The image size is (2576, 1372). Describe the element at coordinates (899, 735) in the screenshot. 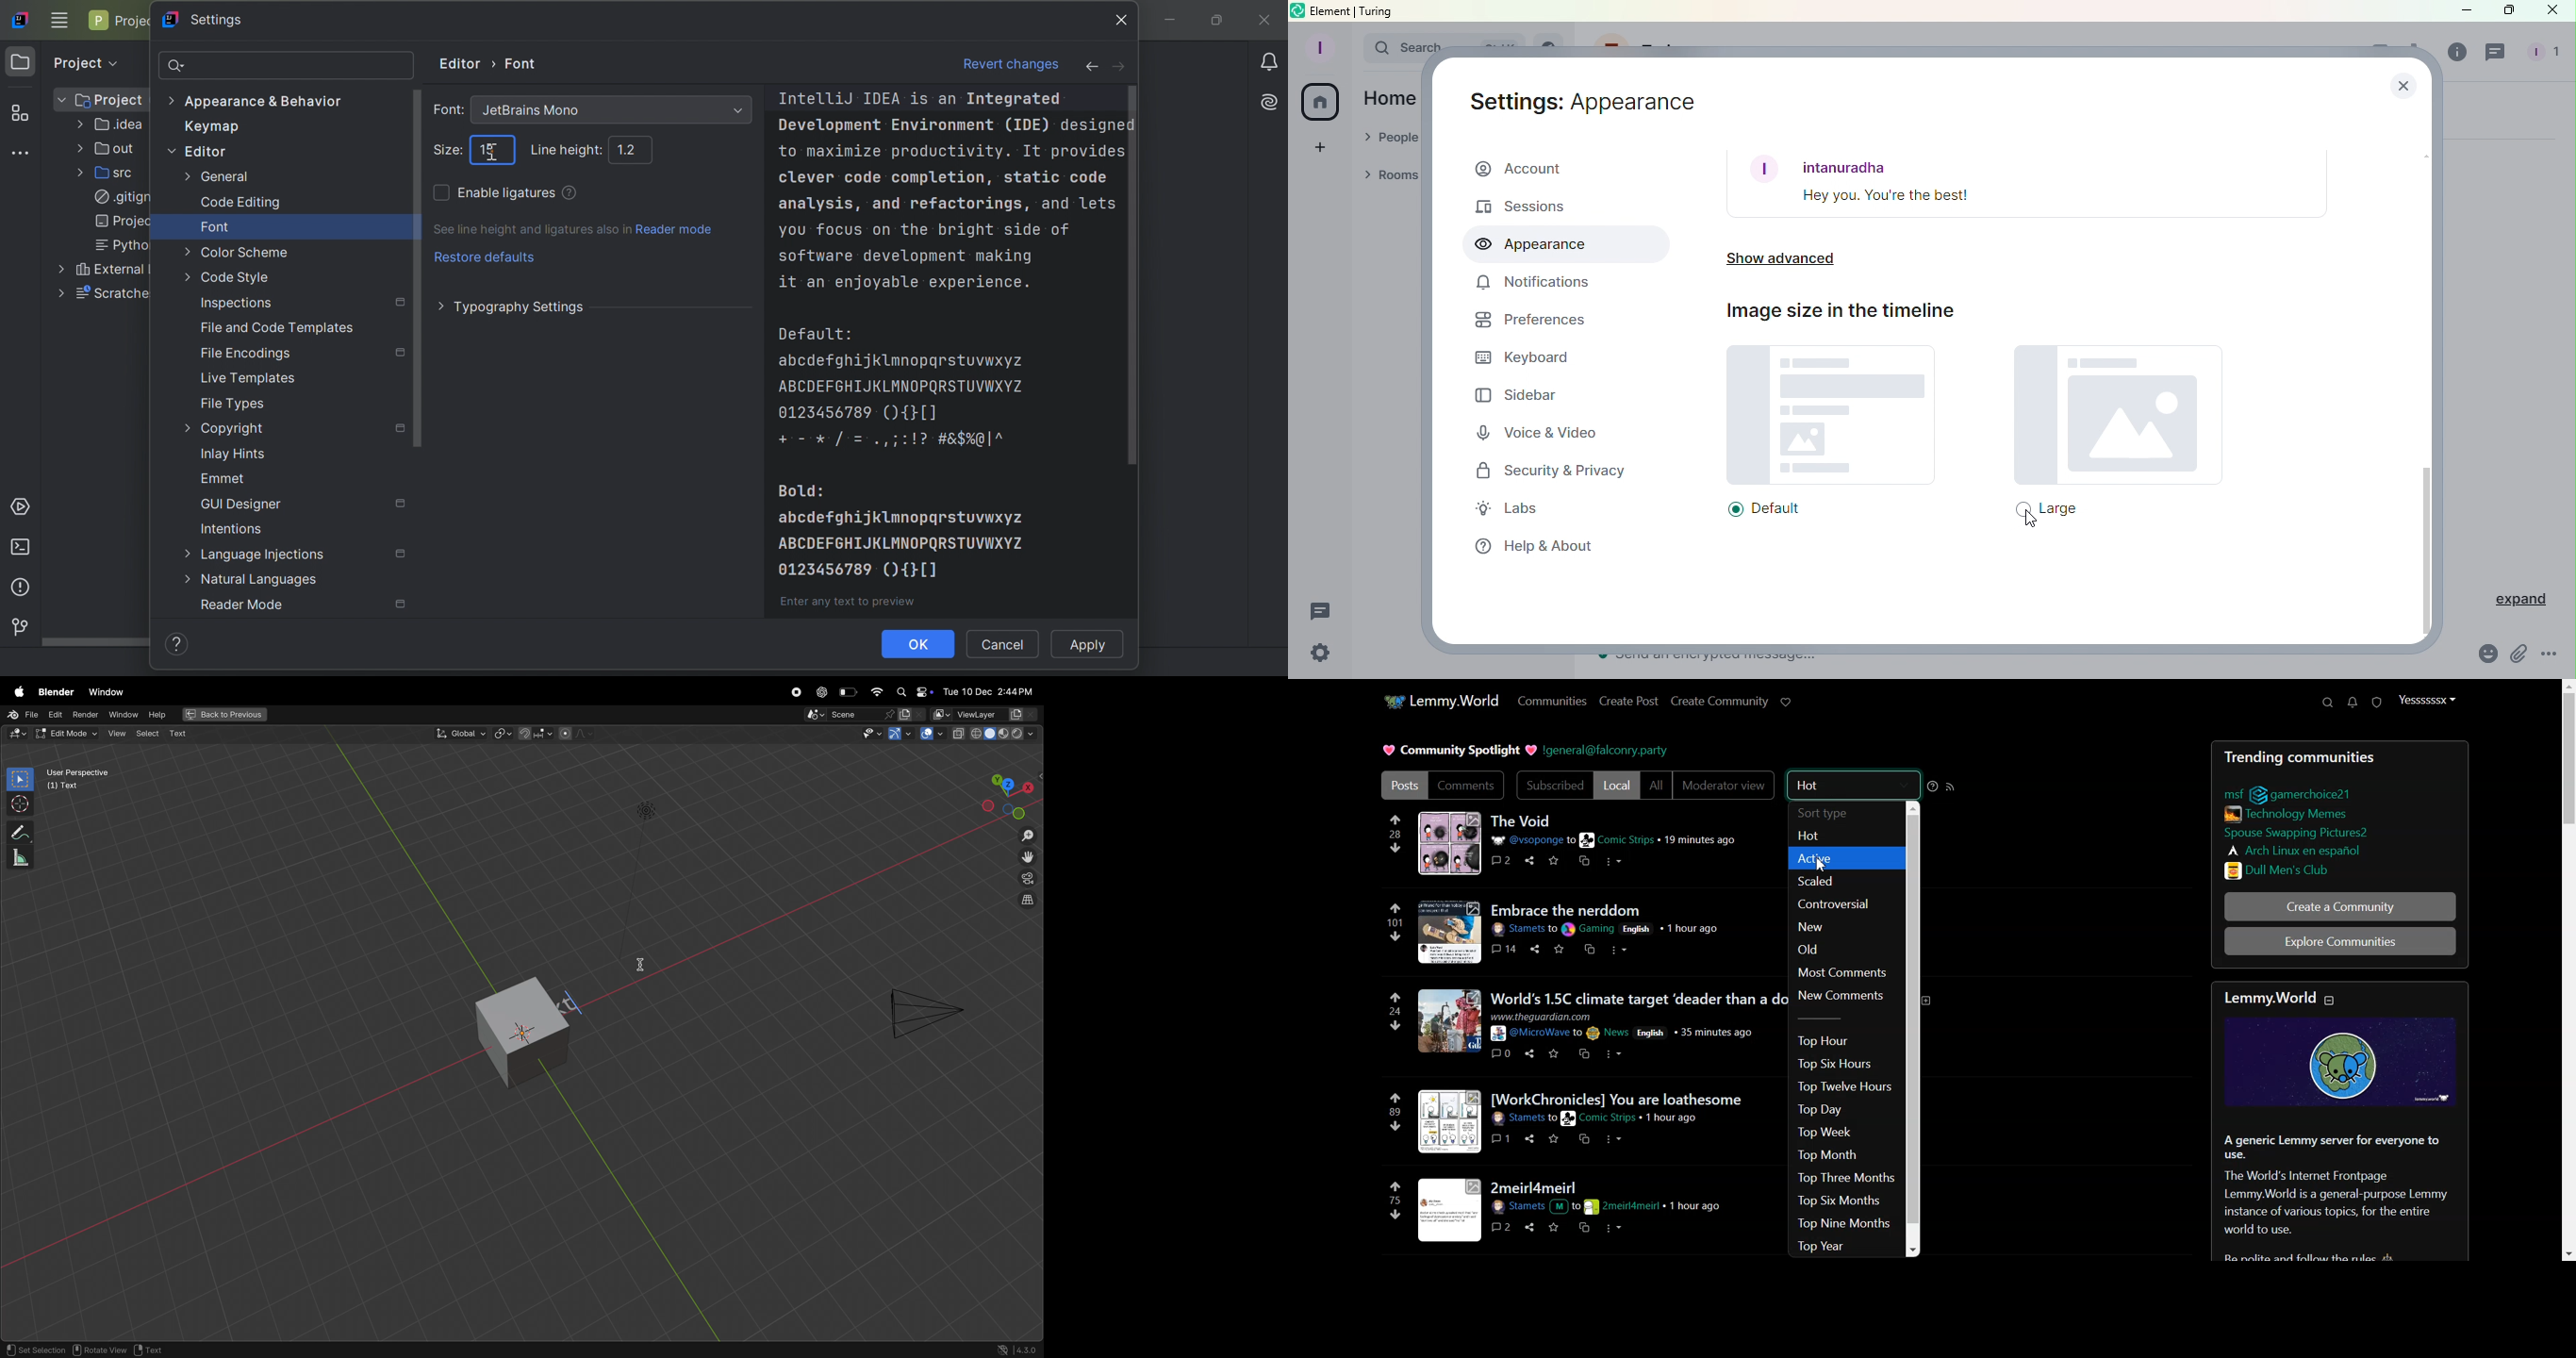

I see `show gimzo` at that location.